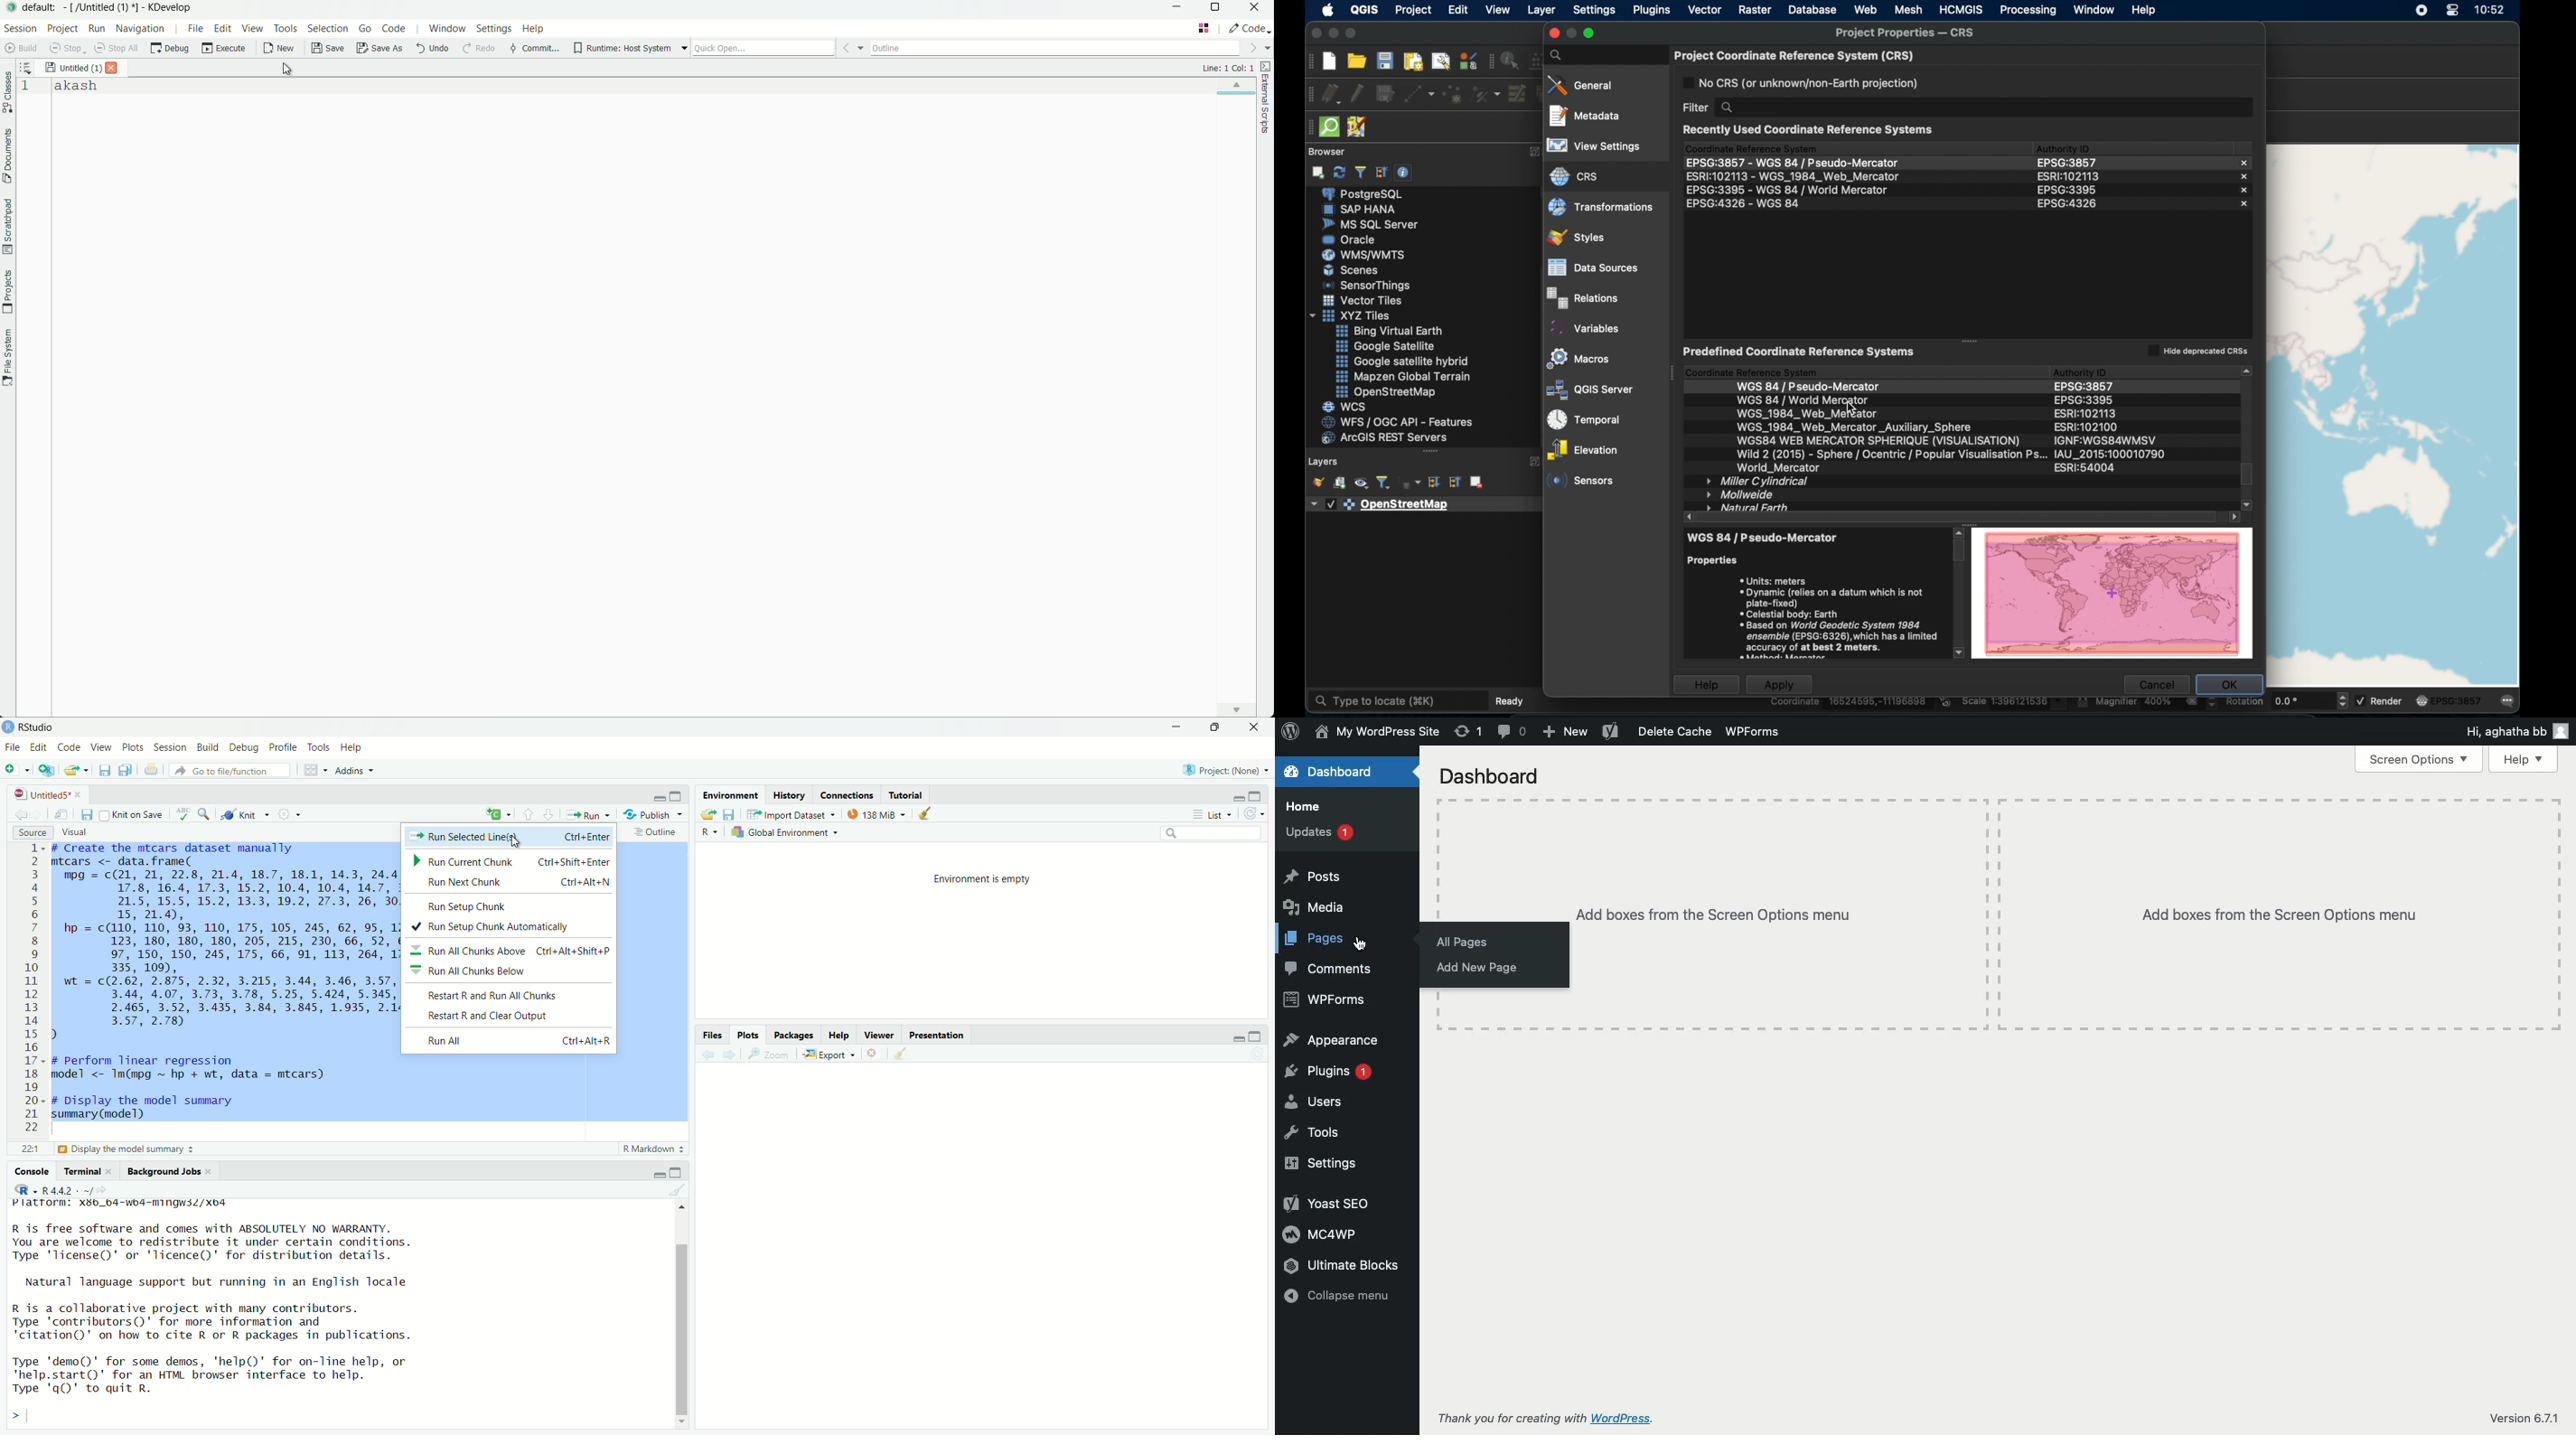 This screenshot has height=1456, width=2576. Describe the element at coordinates (245, 747) in the screenshot. I see `debug` at that location.